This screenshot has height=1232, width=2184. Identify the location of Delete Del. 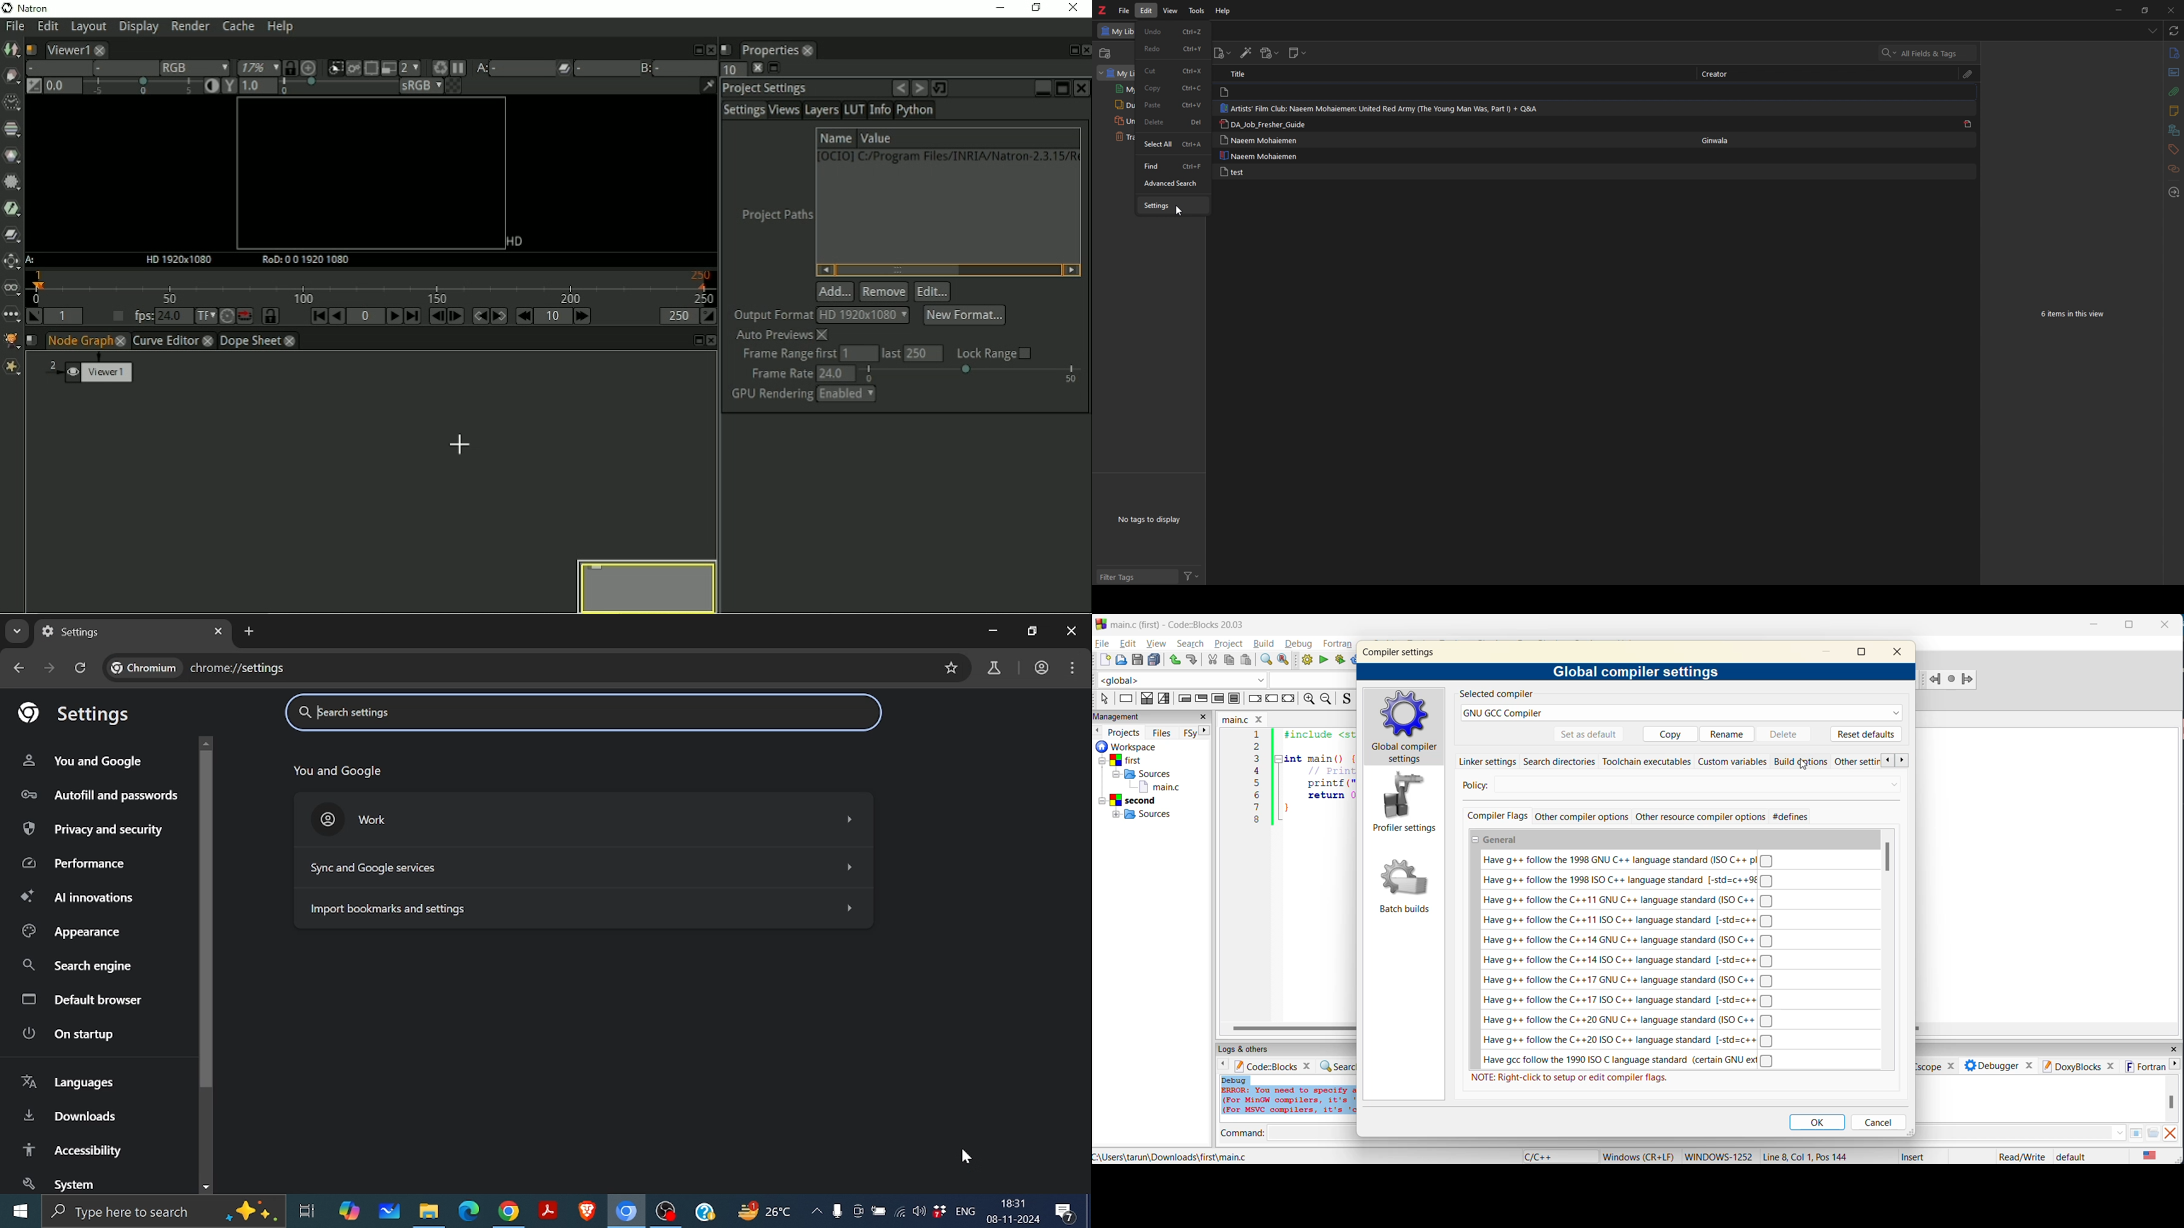
(1174, 122).